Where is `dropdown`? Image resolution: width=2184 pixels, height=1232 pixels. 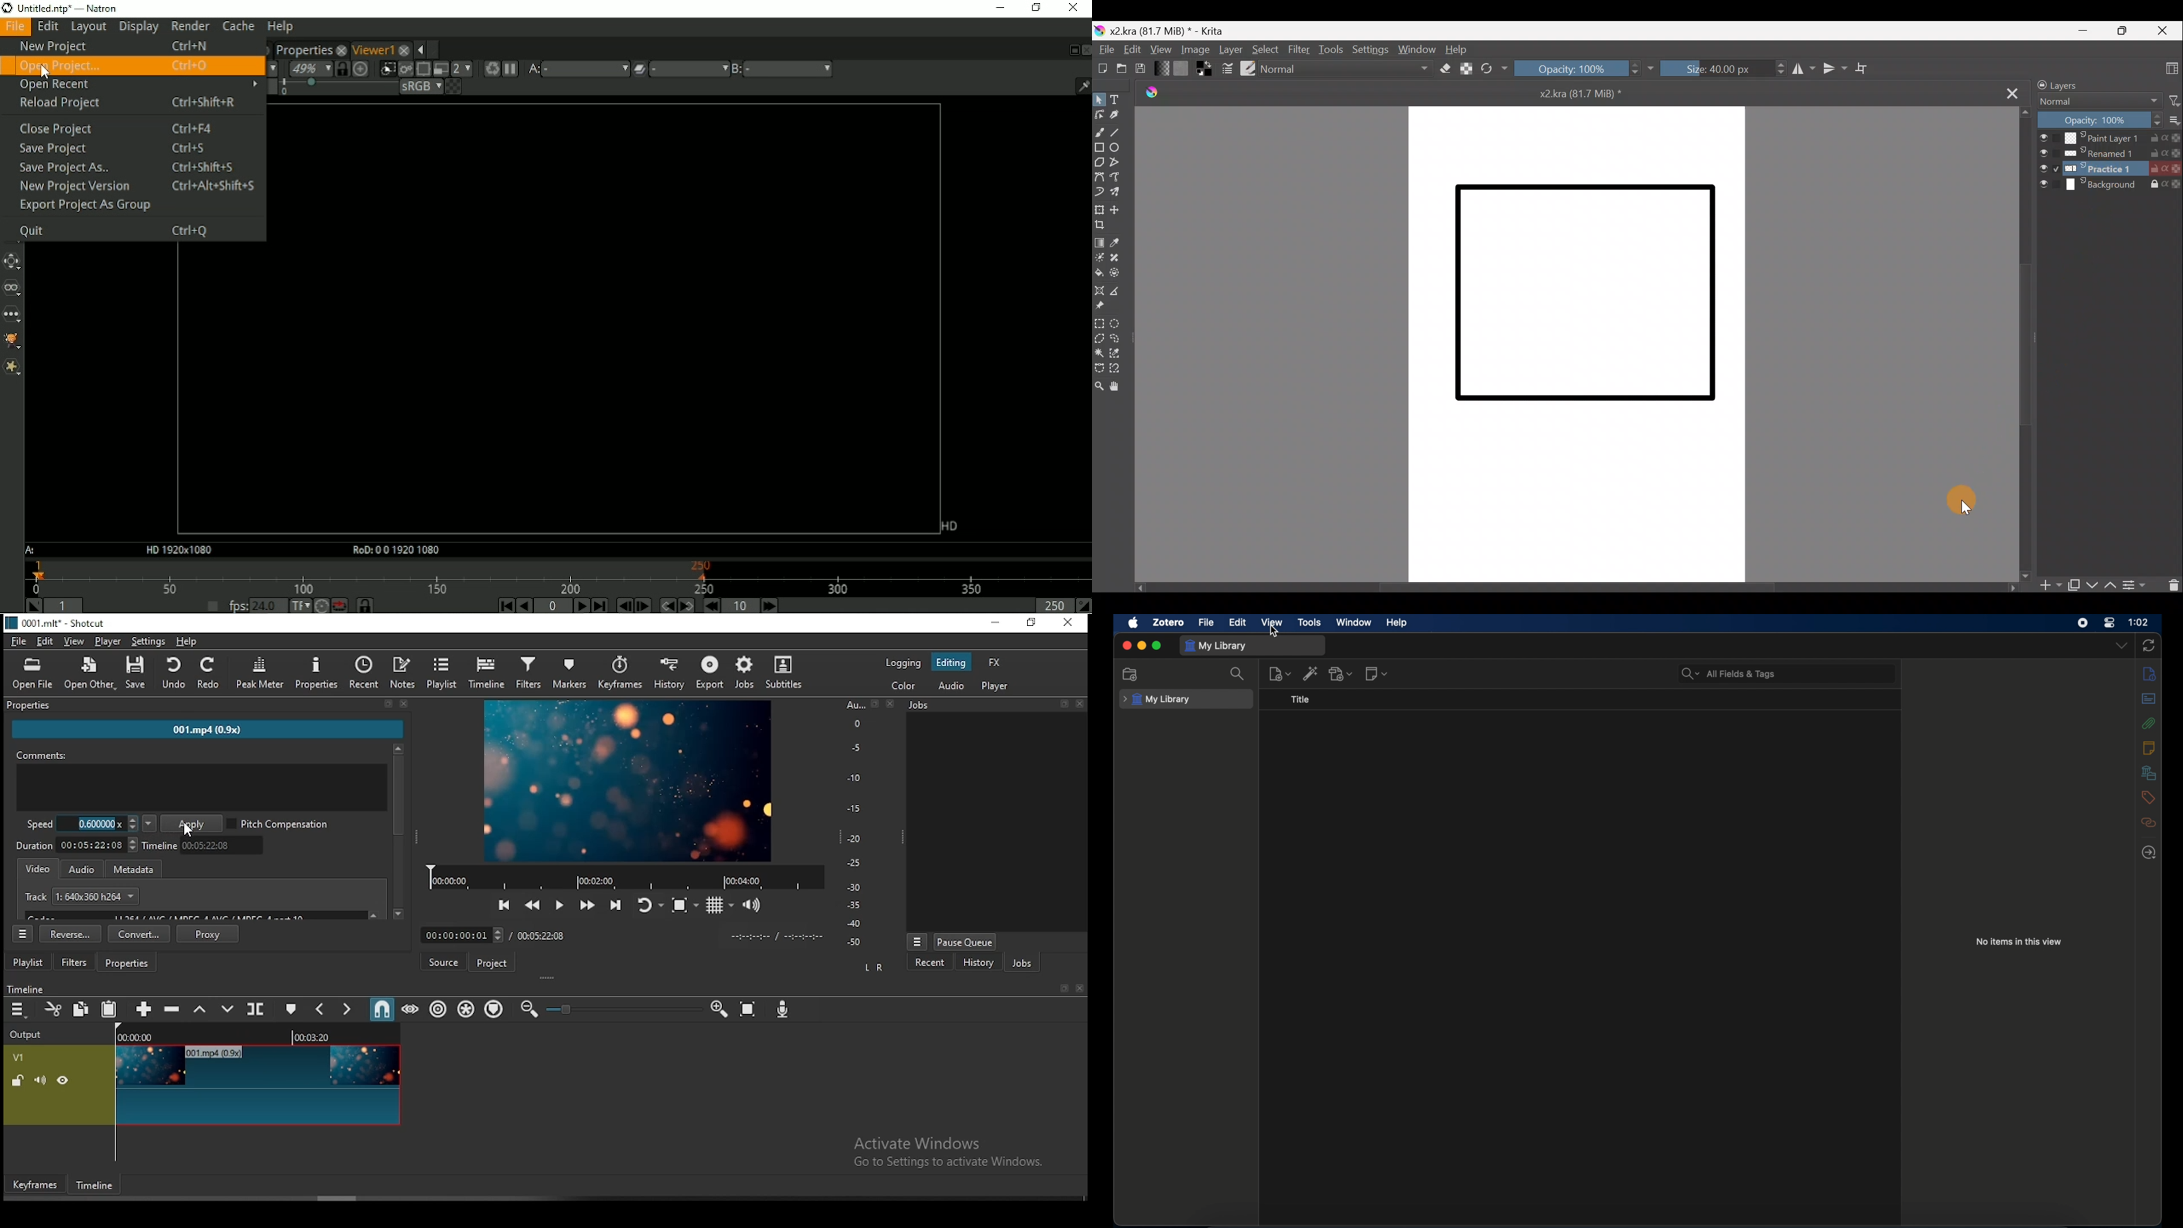
dropdown is located at coordinates (2122, 645).